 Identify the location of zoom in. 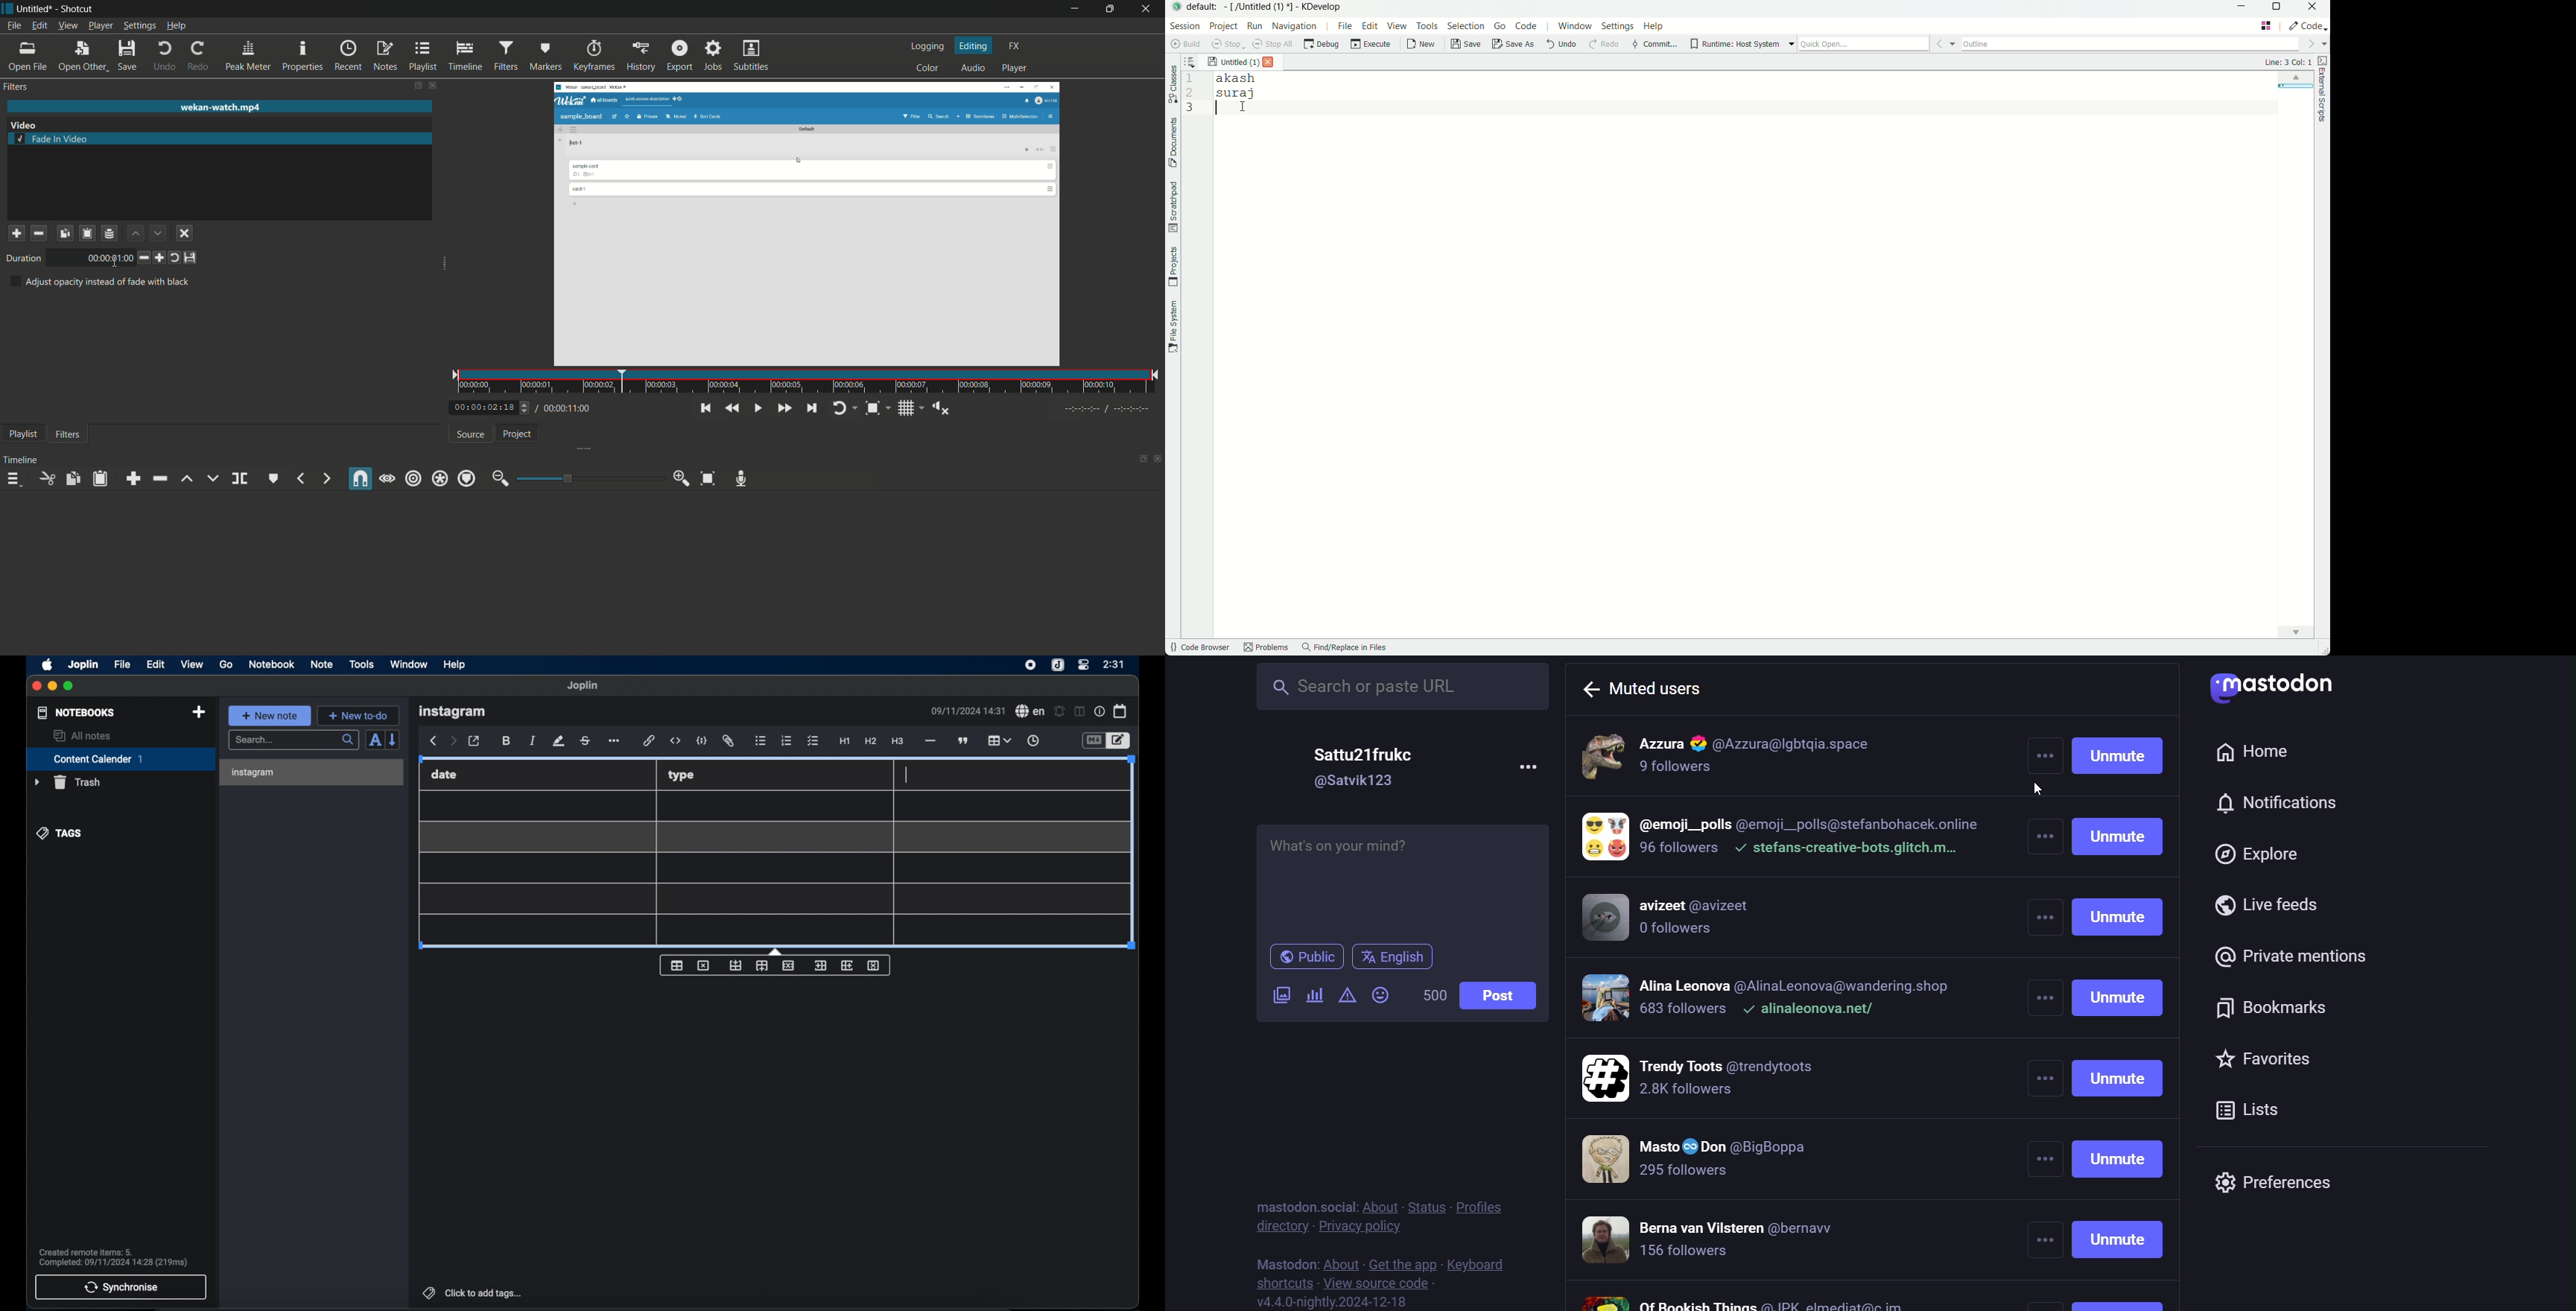
(682, 478).